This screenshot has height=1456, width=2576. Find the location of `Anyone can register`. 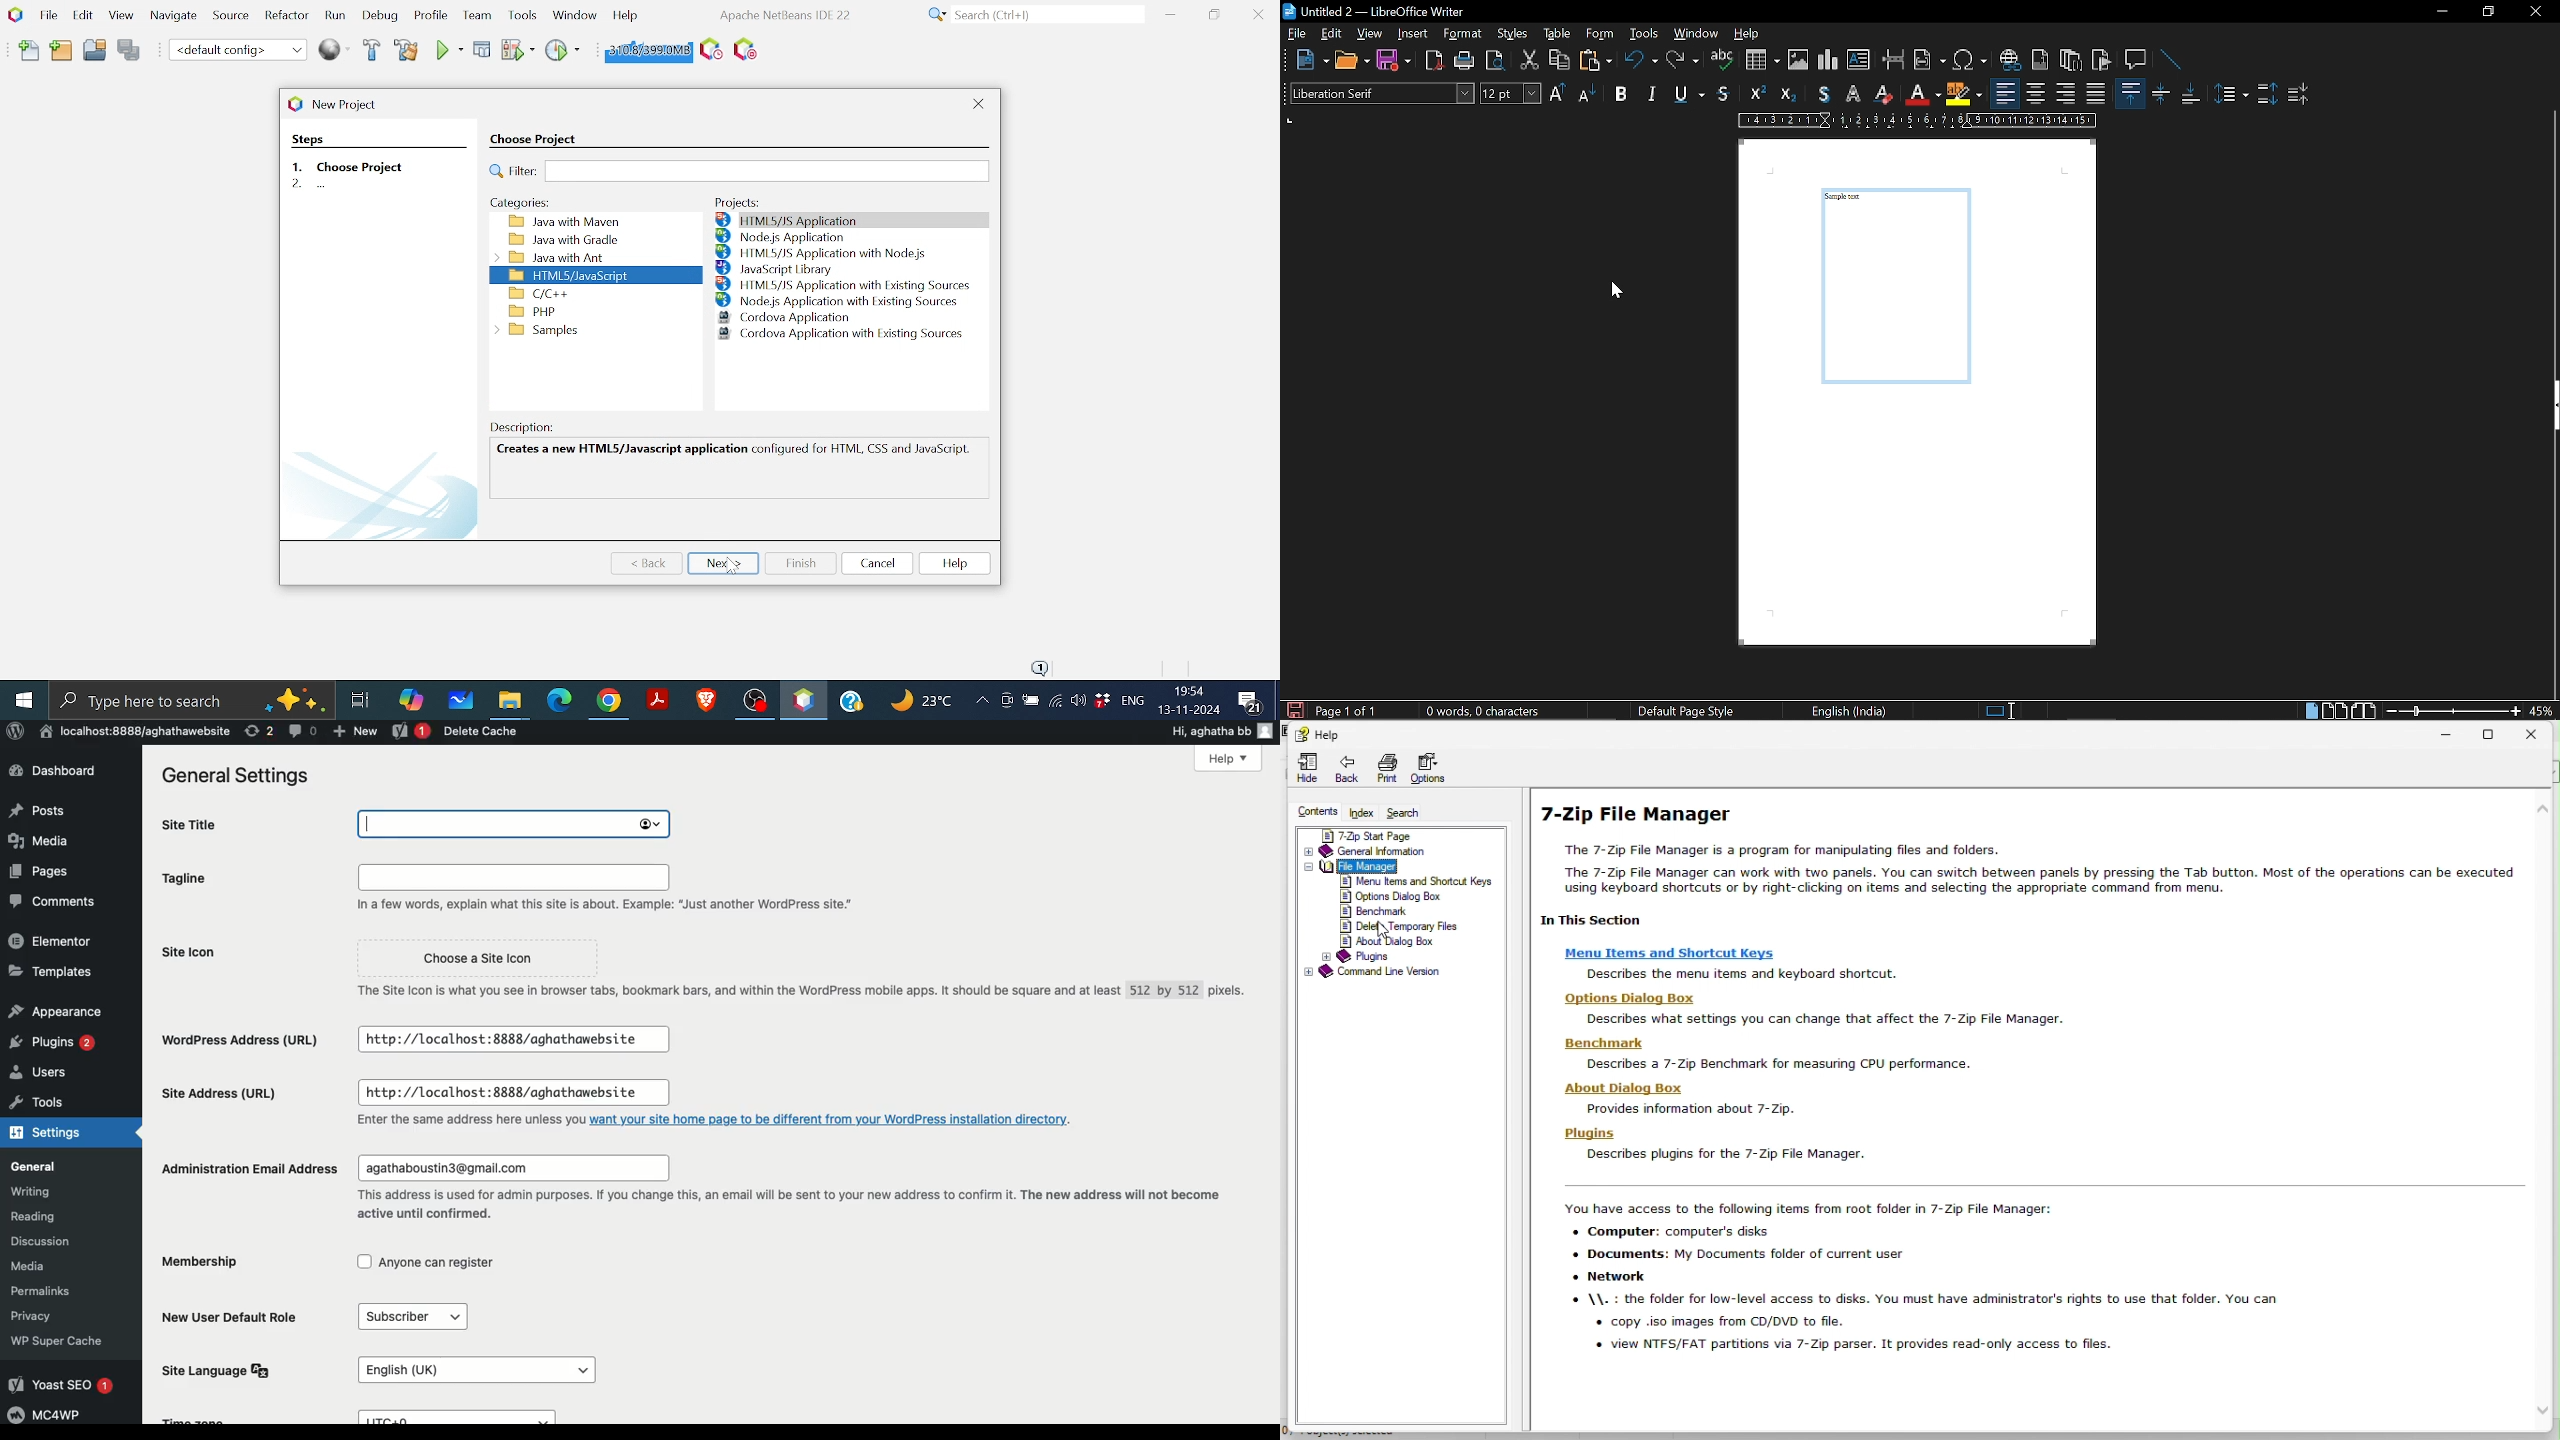

Anyone can register is located at coordinates (429, 1262).